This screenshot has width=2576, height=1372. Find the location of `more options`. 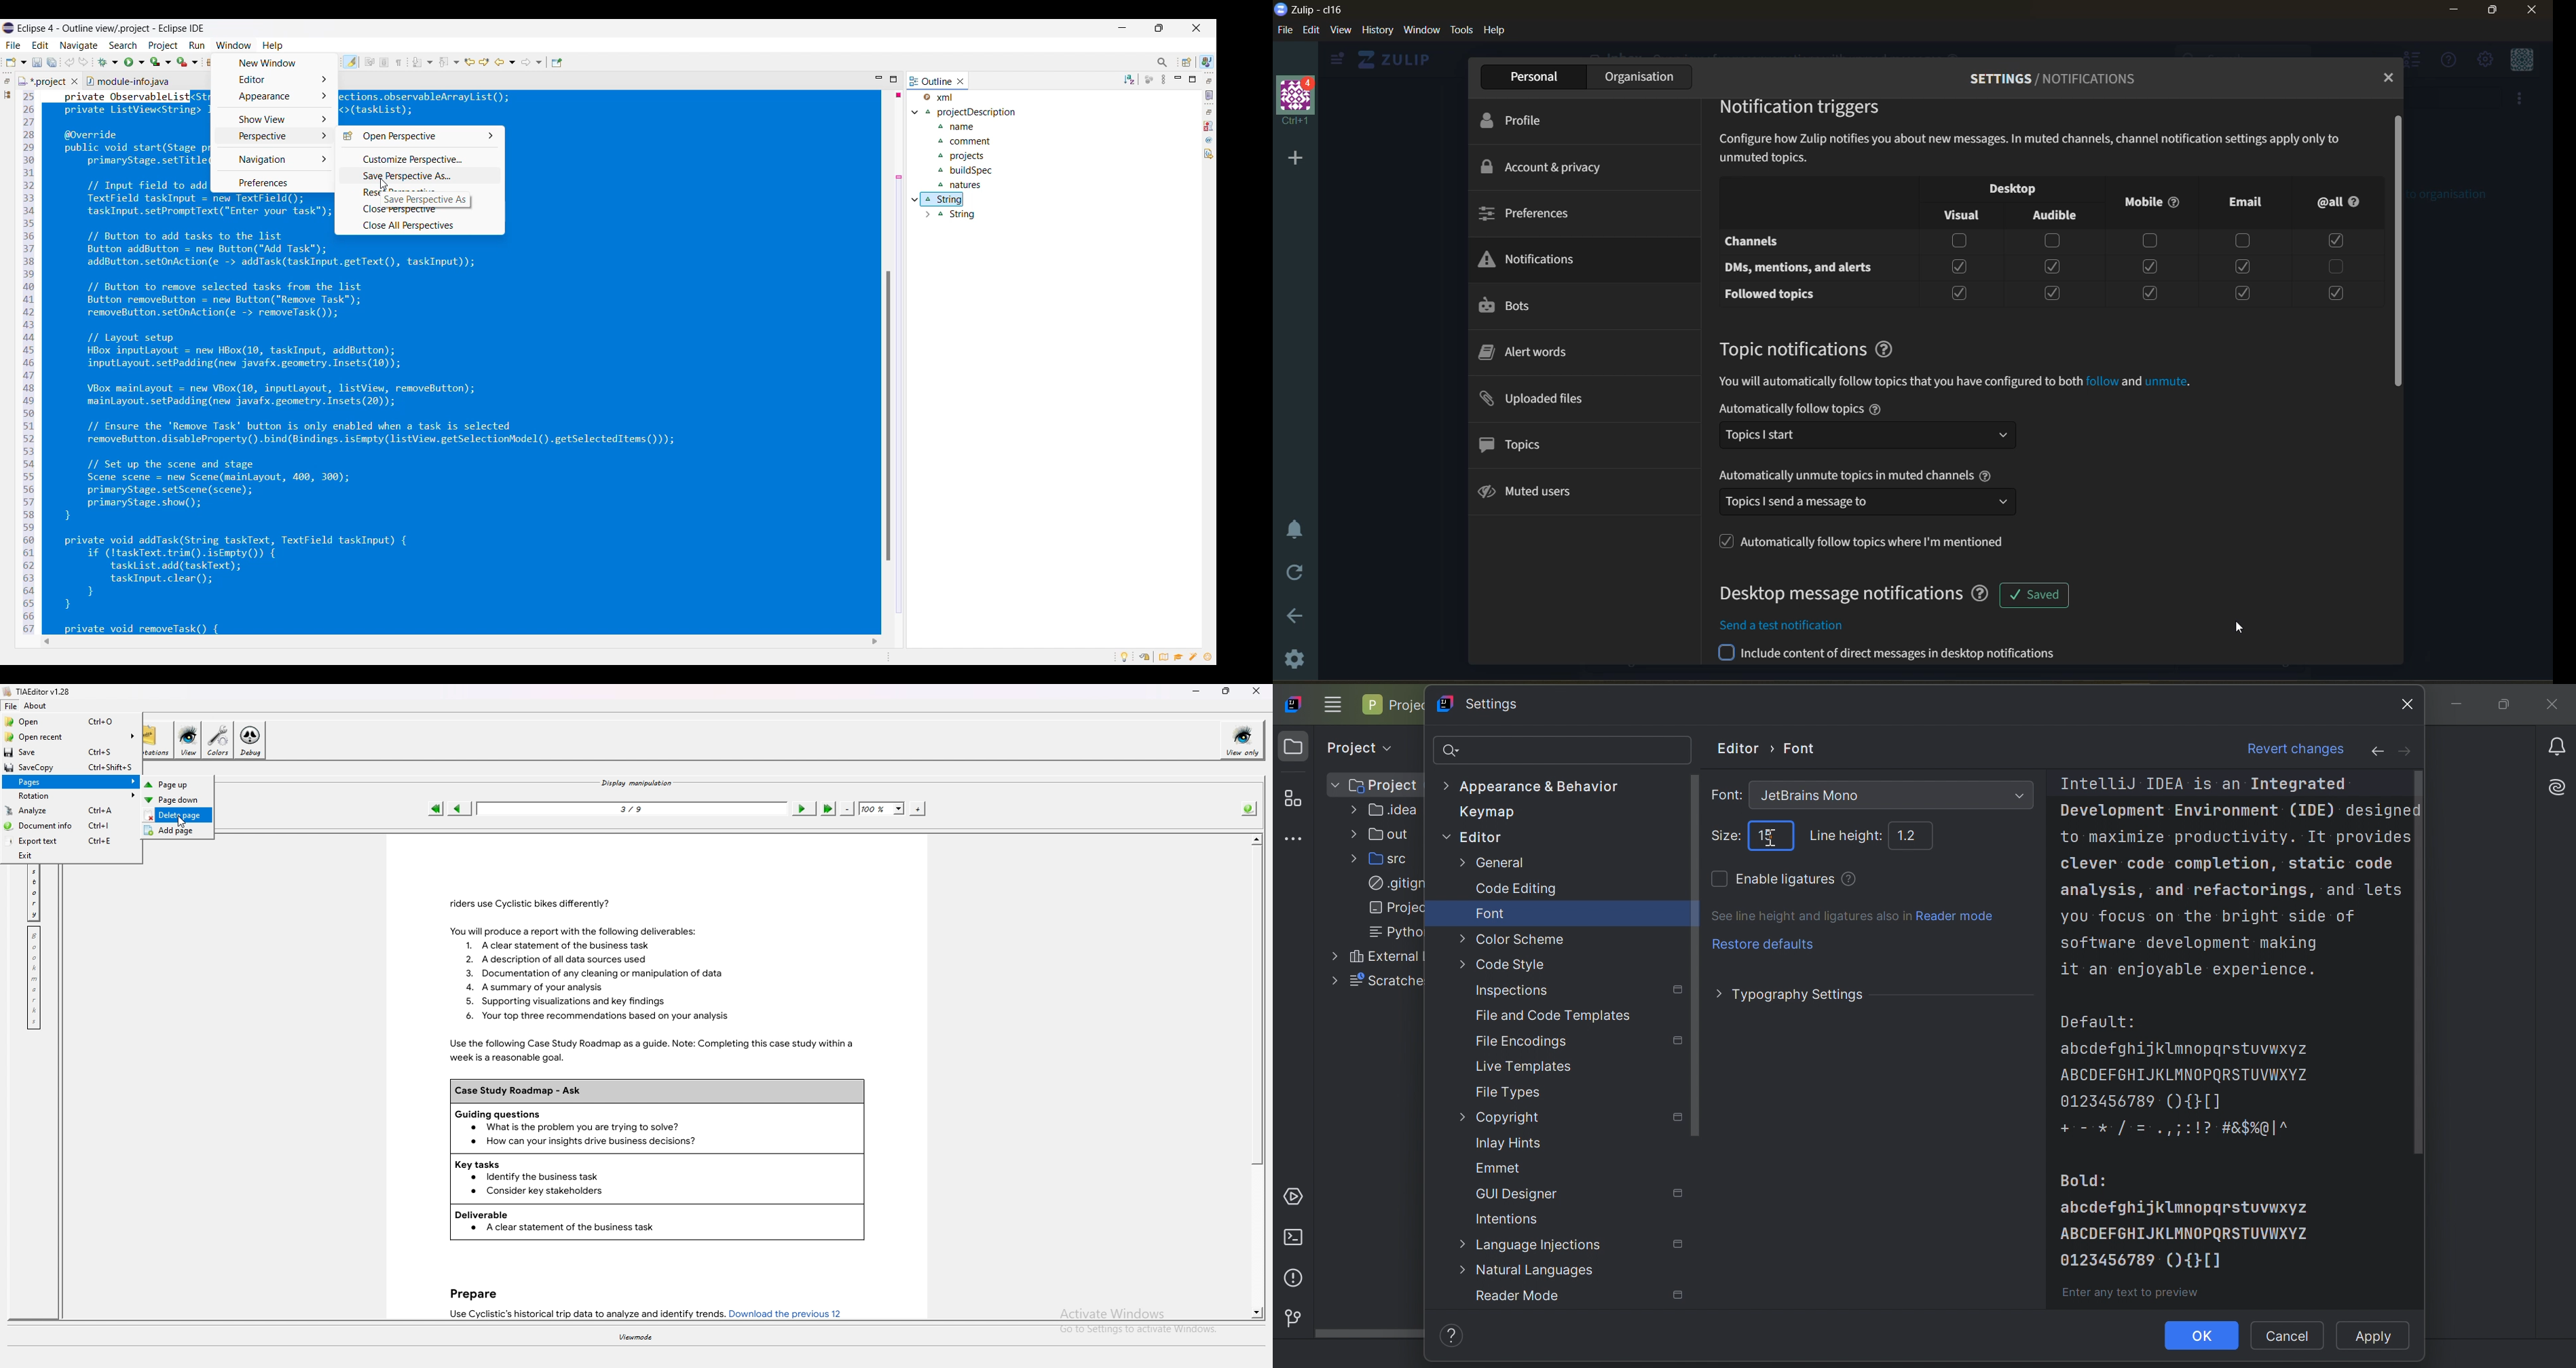

more options is located at coordinates (2522, 100).